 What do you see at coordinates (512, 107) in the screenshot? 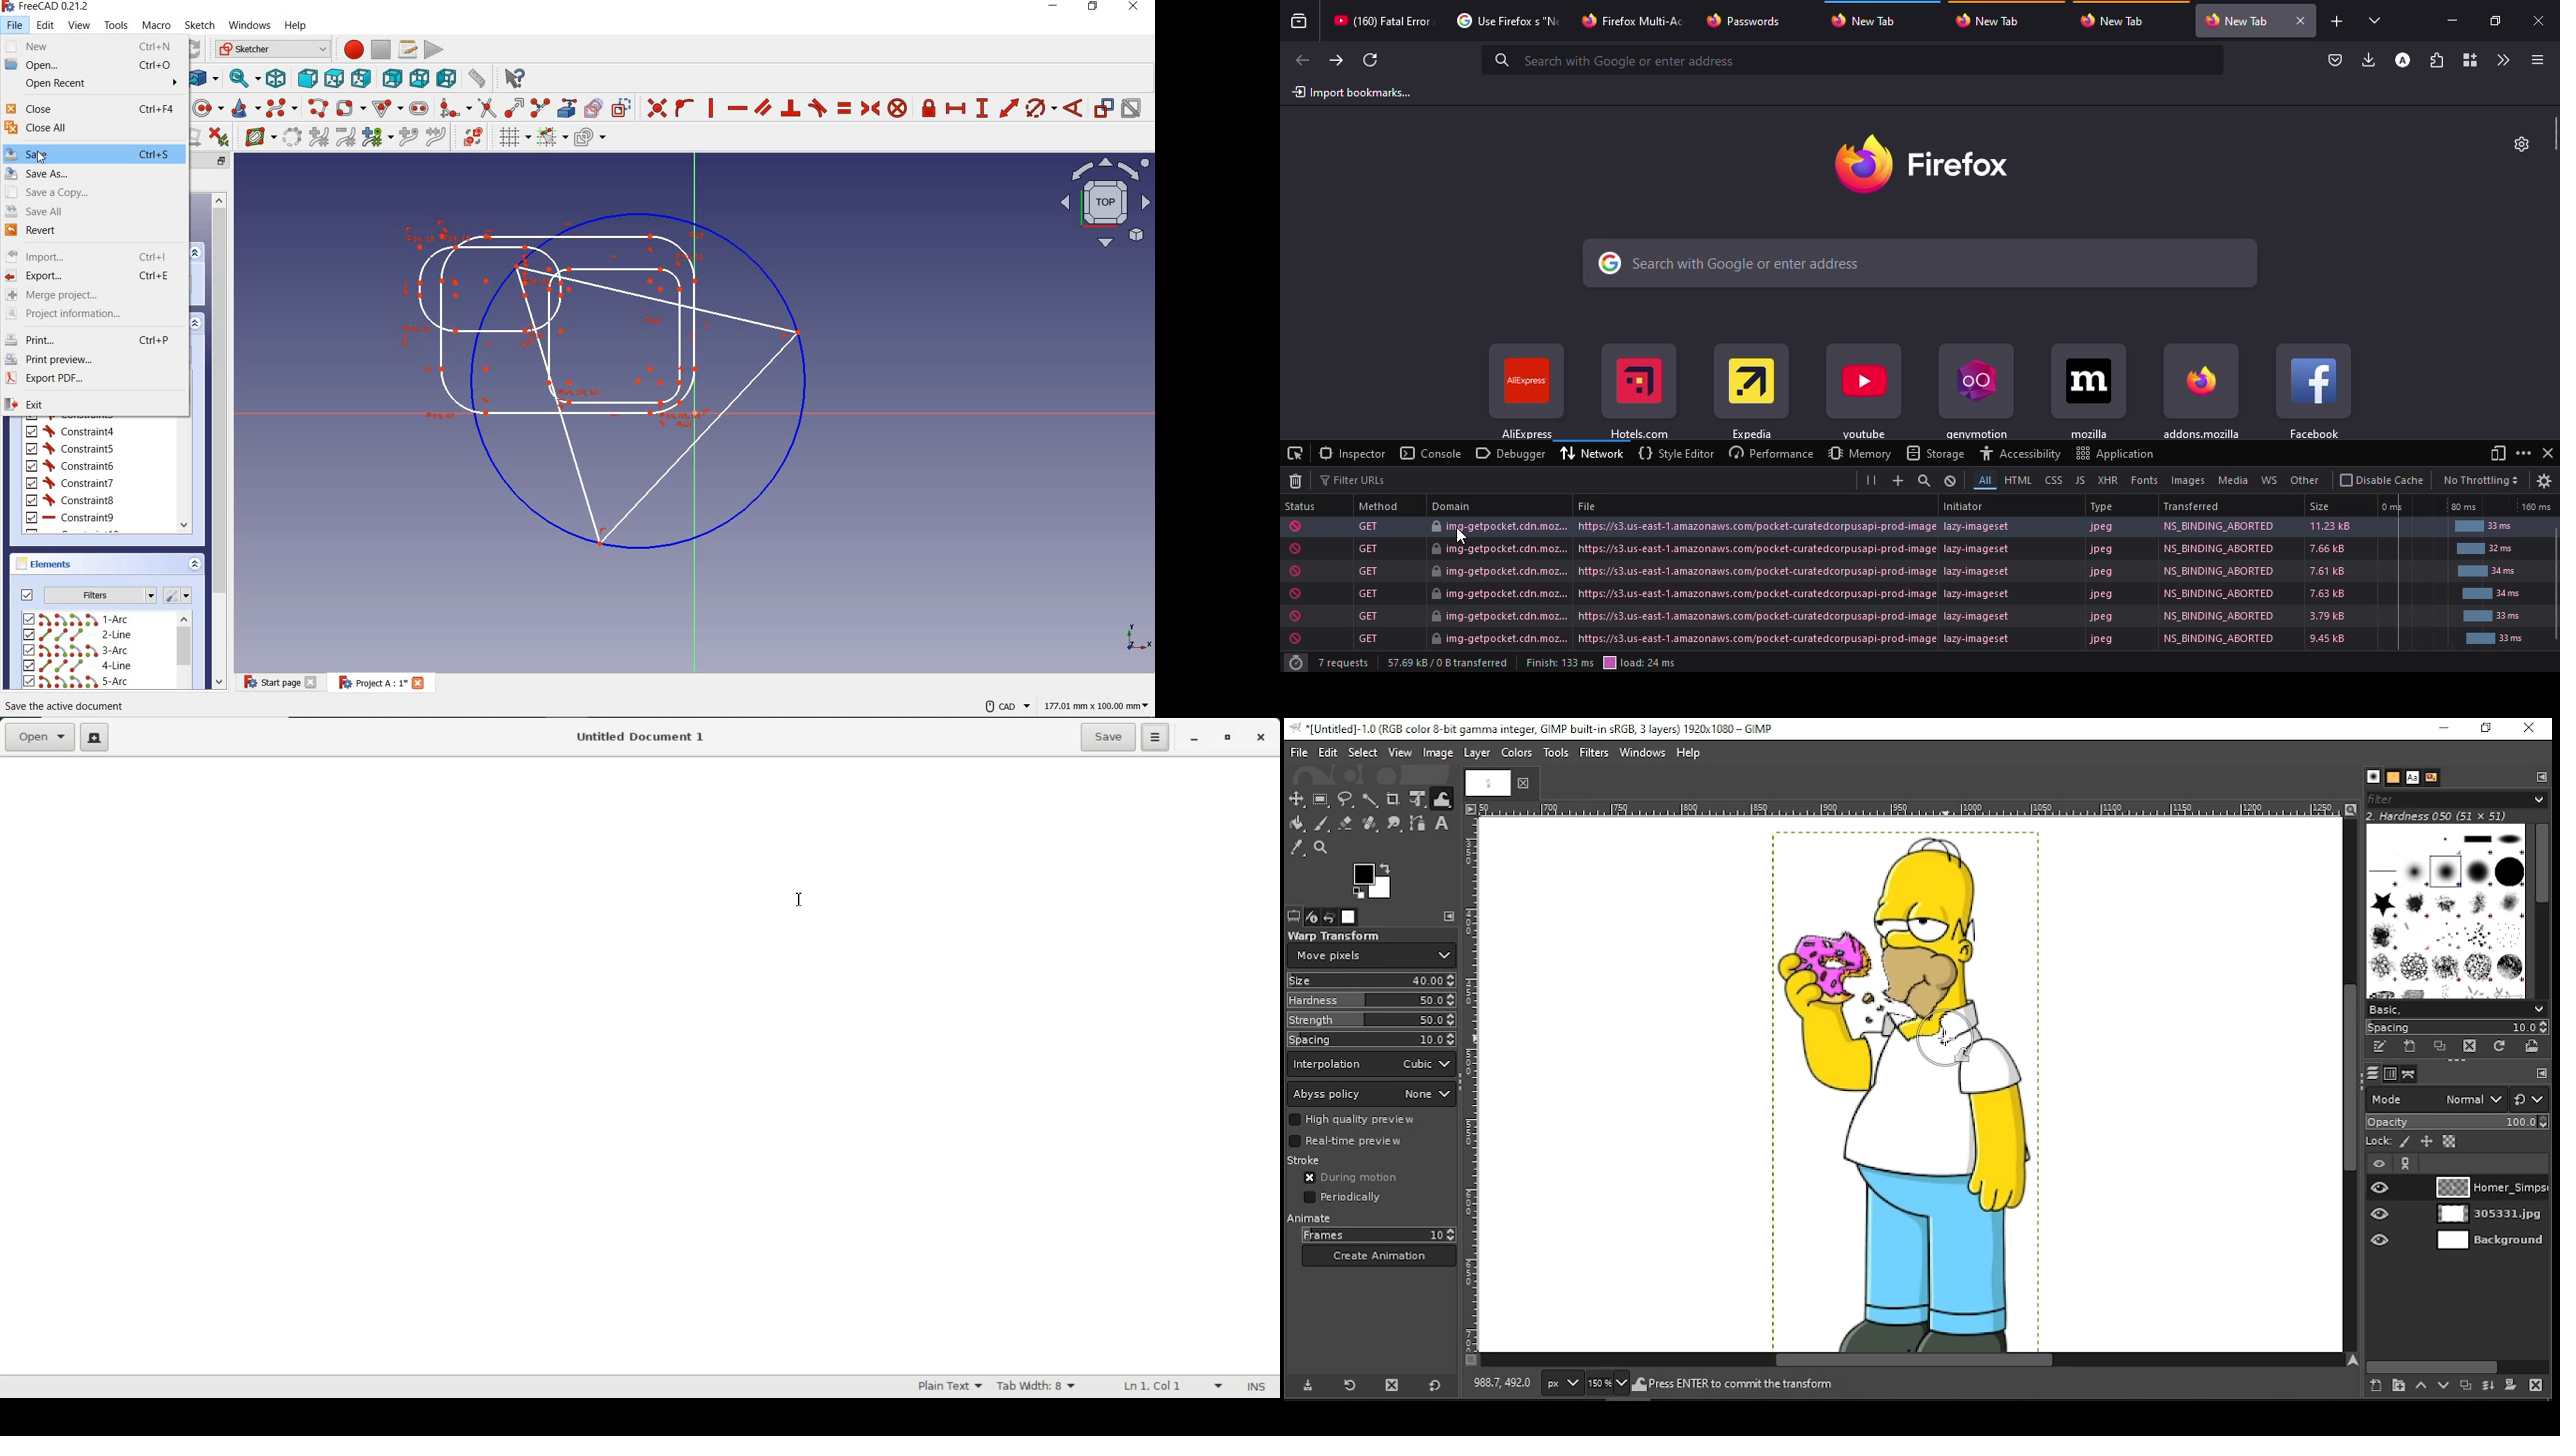
I see `extend edge` at bounding box center [512, 107].